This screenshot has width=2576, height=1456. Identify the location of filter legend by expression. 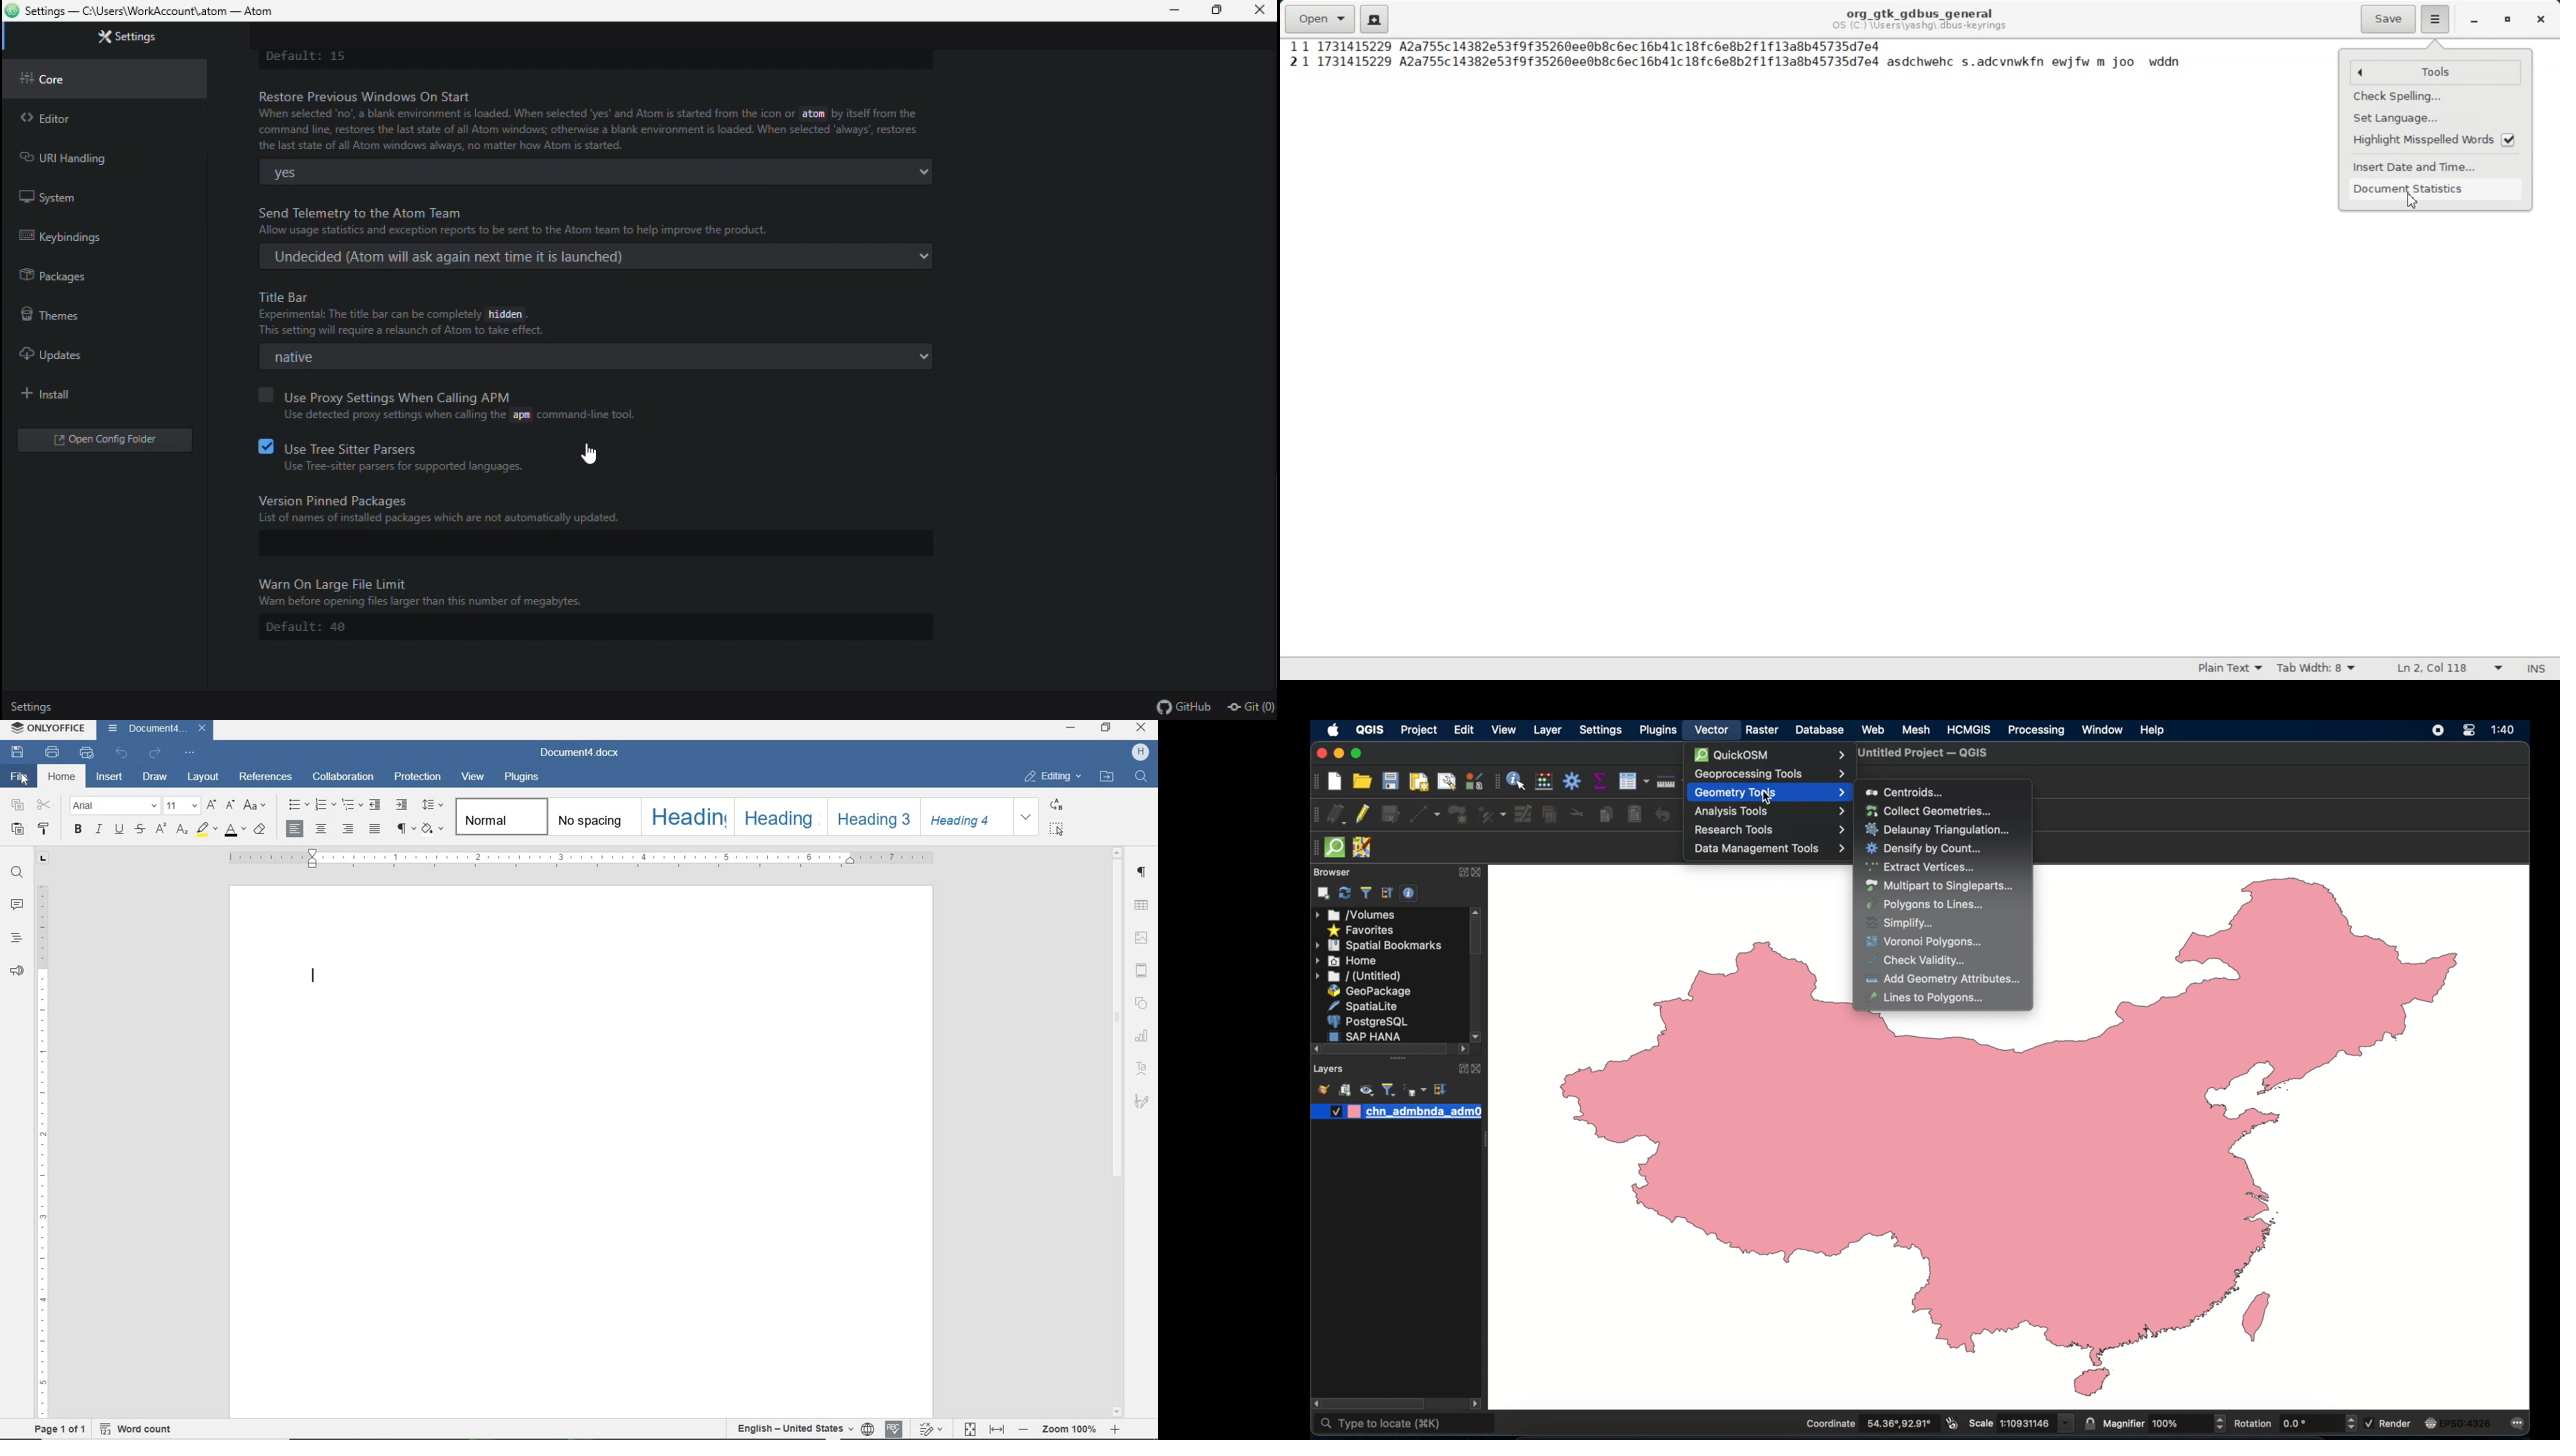
(1414, 1090).